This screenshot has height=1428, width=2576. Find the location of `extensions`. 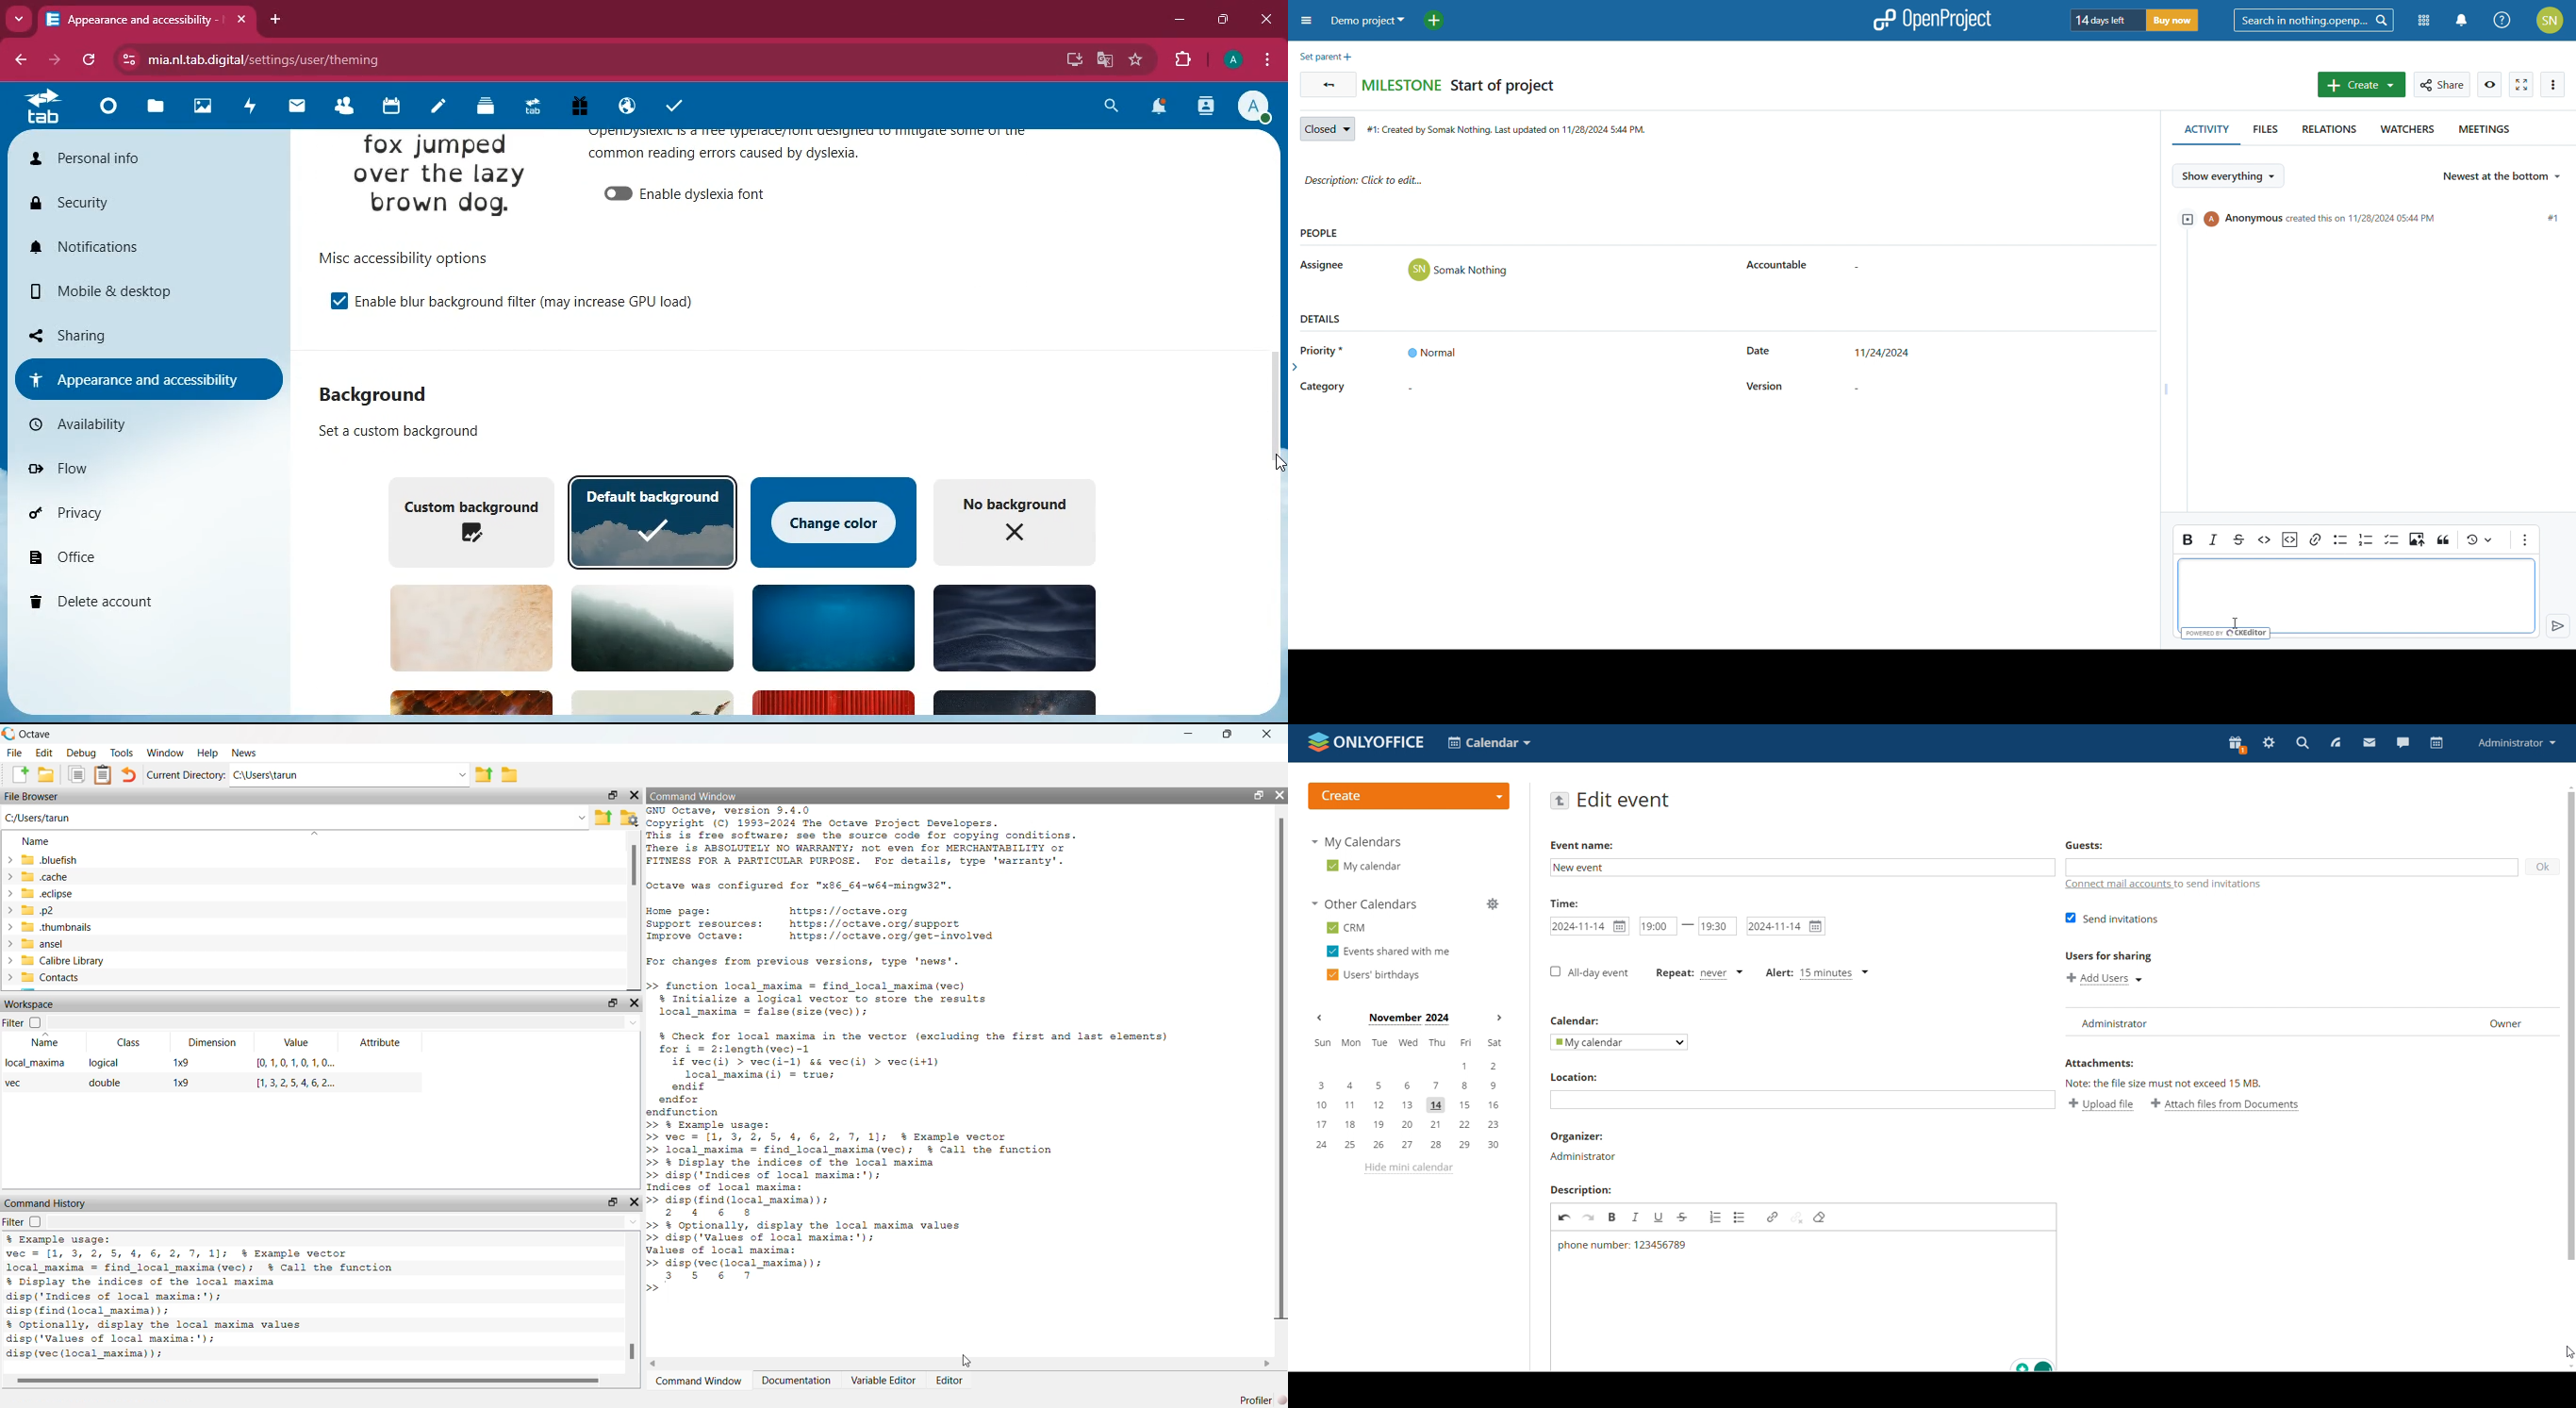

extensions is located at coordinates (1181, 60).